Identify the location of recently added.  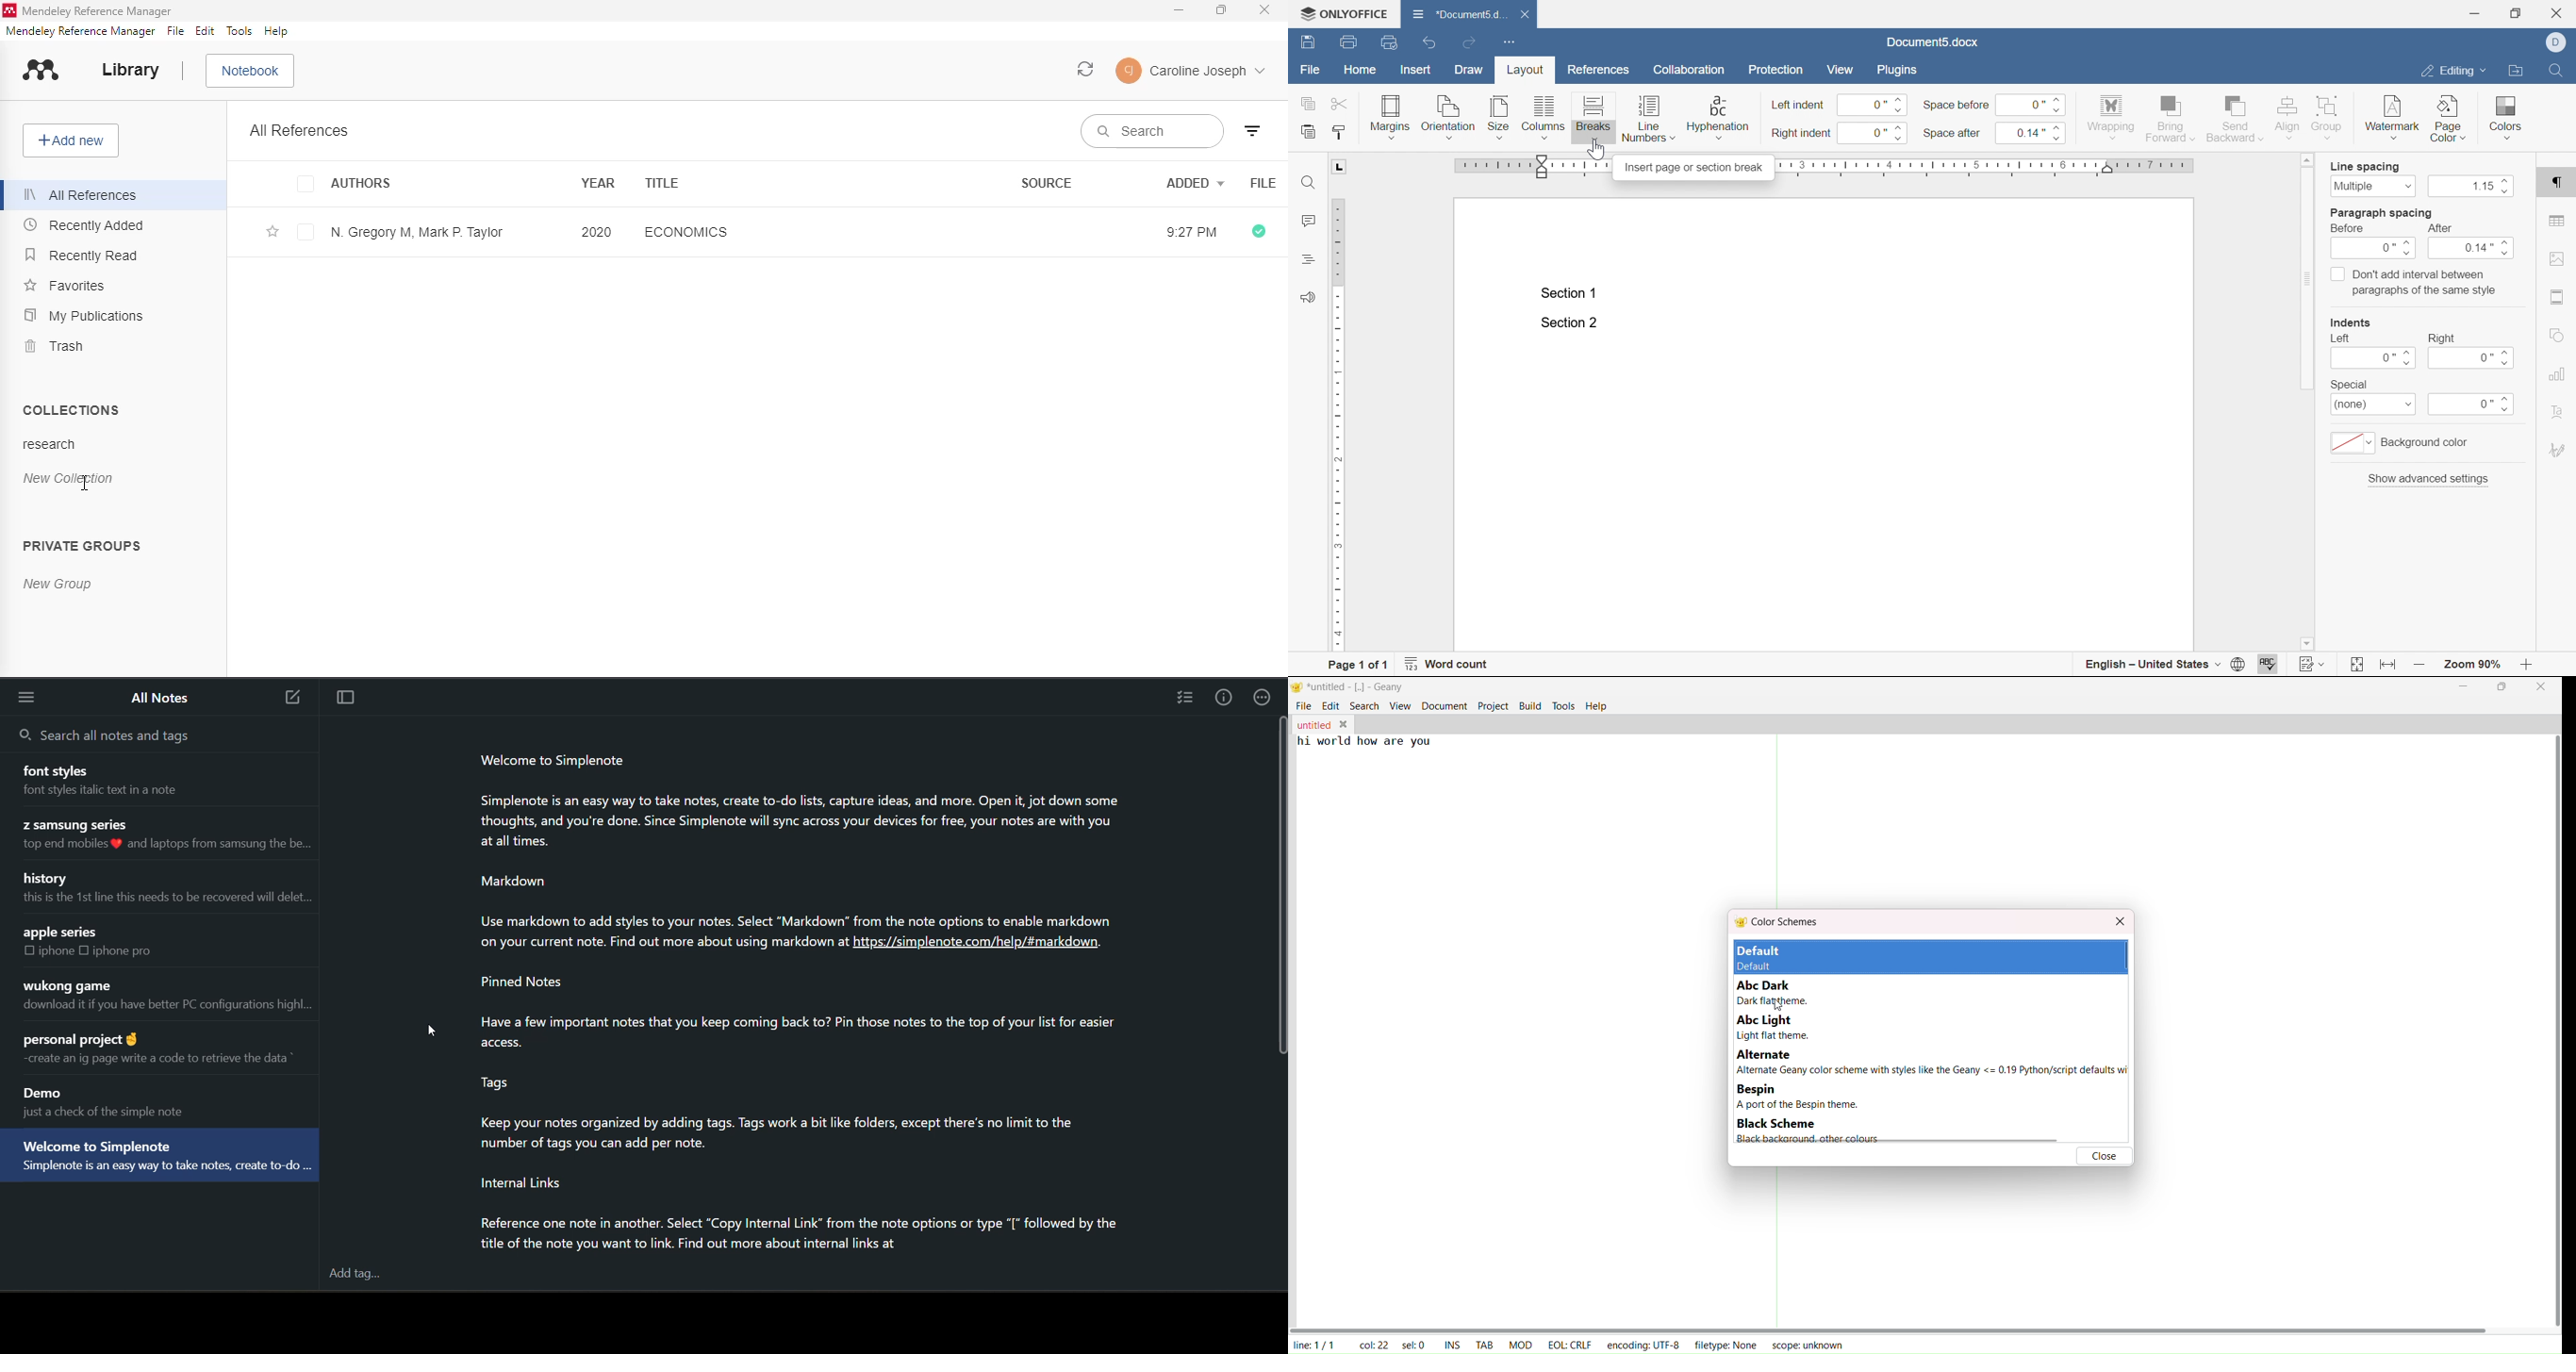
(84, 226).